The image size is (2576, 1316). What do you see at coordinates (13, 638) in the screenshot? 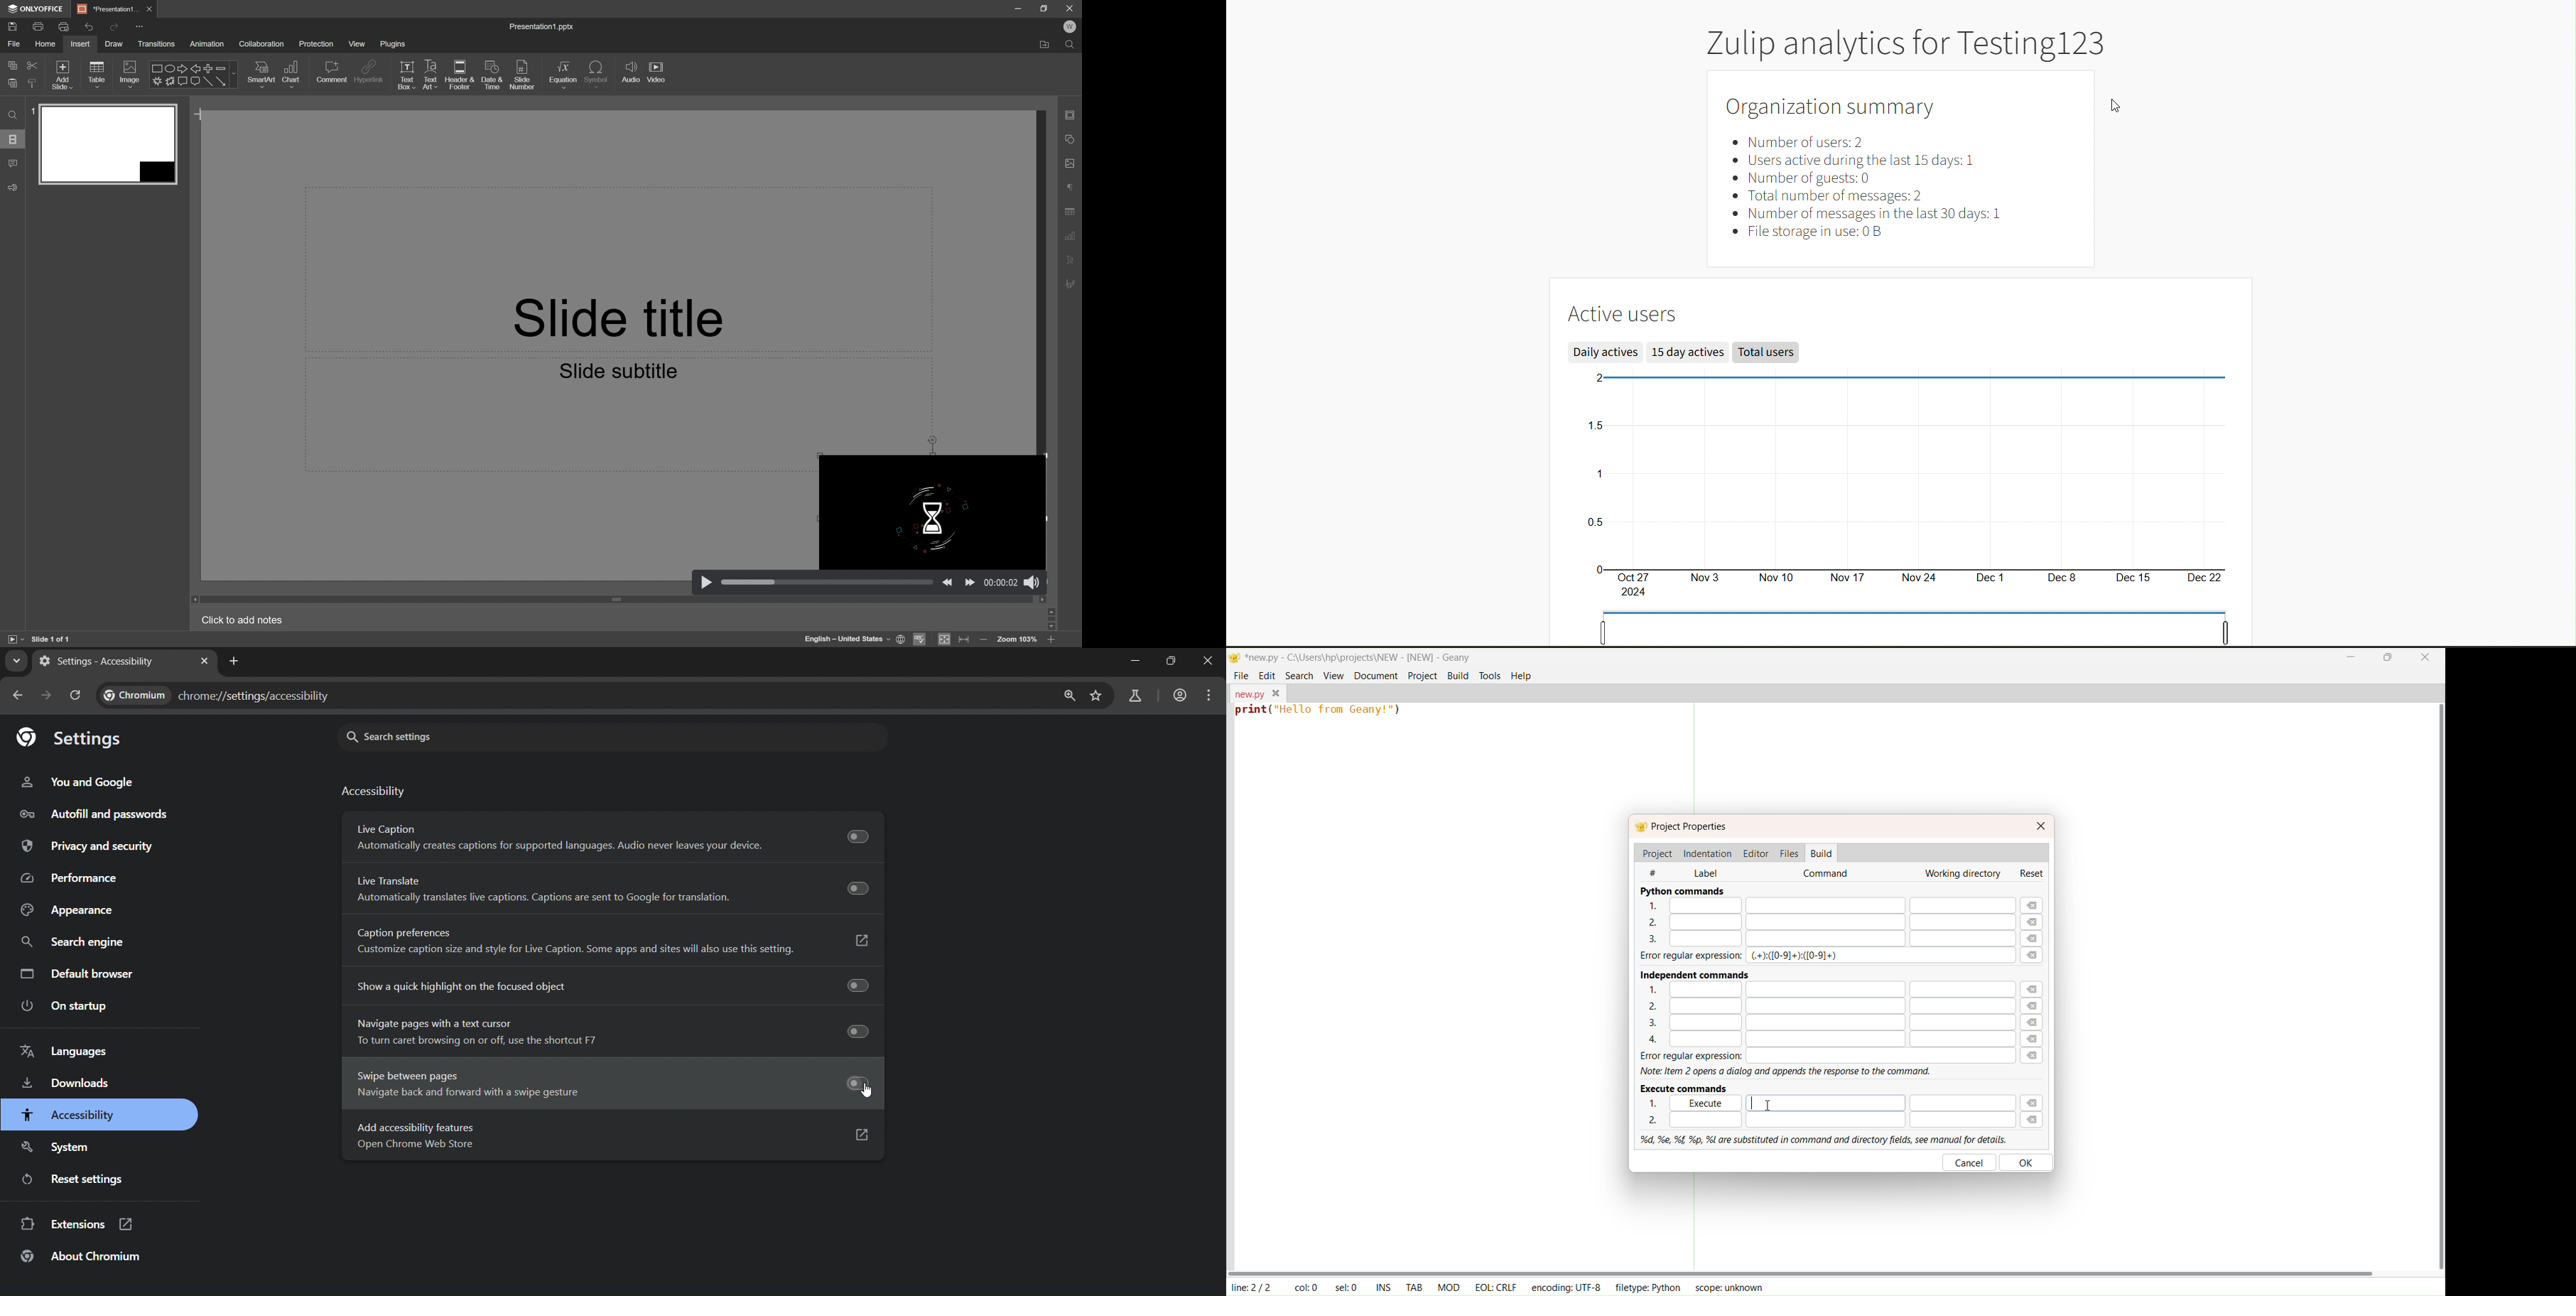
I see `start slideshow` at bounding box center [13, 638].